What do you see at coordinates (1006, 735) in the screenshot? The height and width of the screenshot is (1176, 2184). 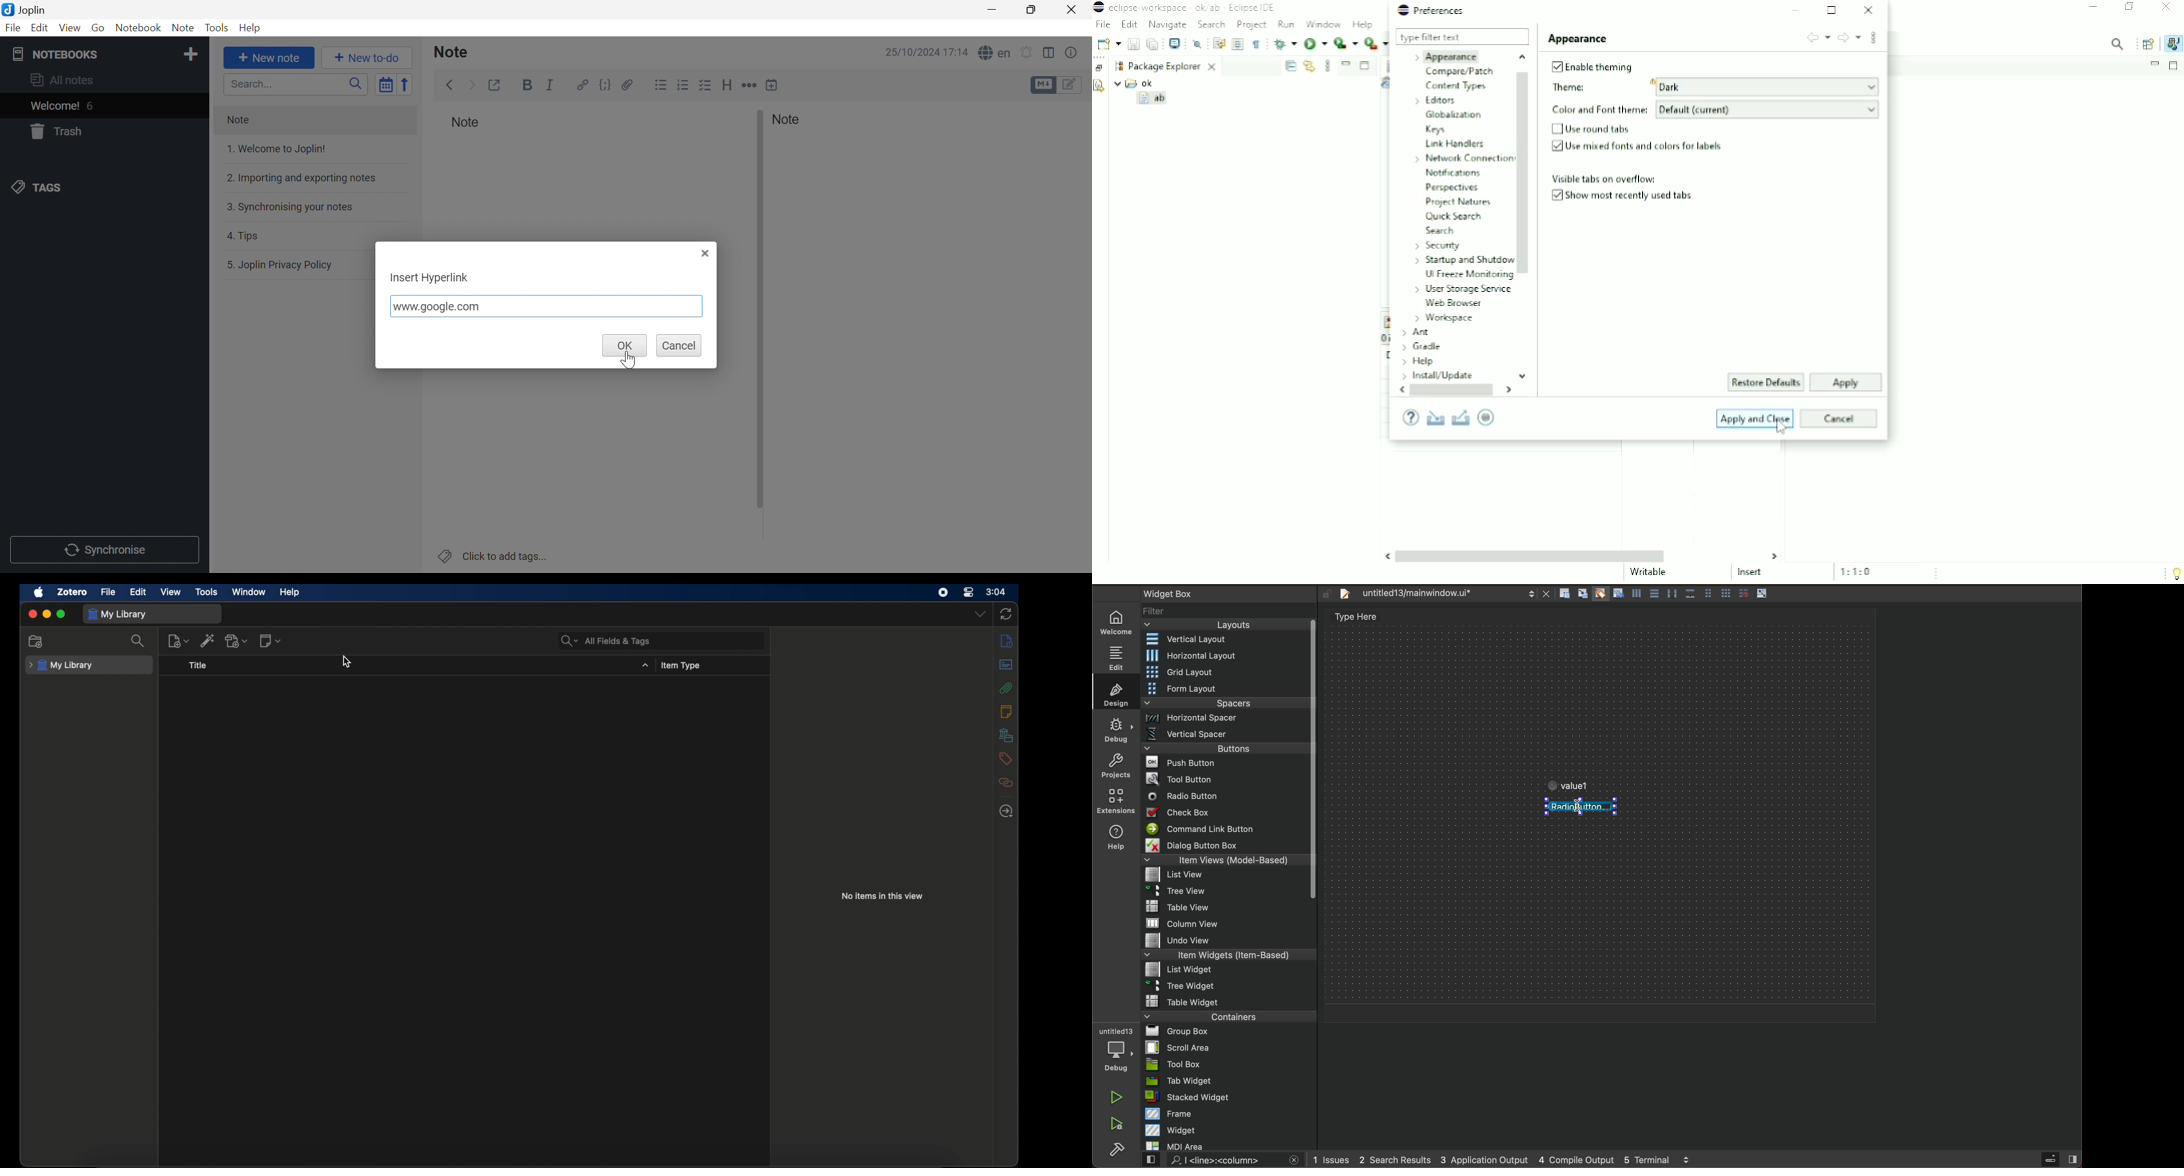 I see `libraries` at bounding box center [1006, 735].